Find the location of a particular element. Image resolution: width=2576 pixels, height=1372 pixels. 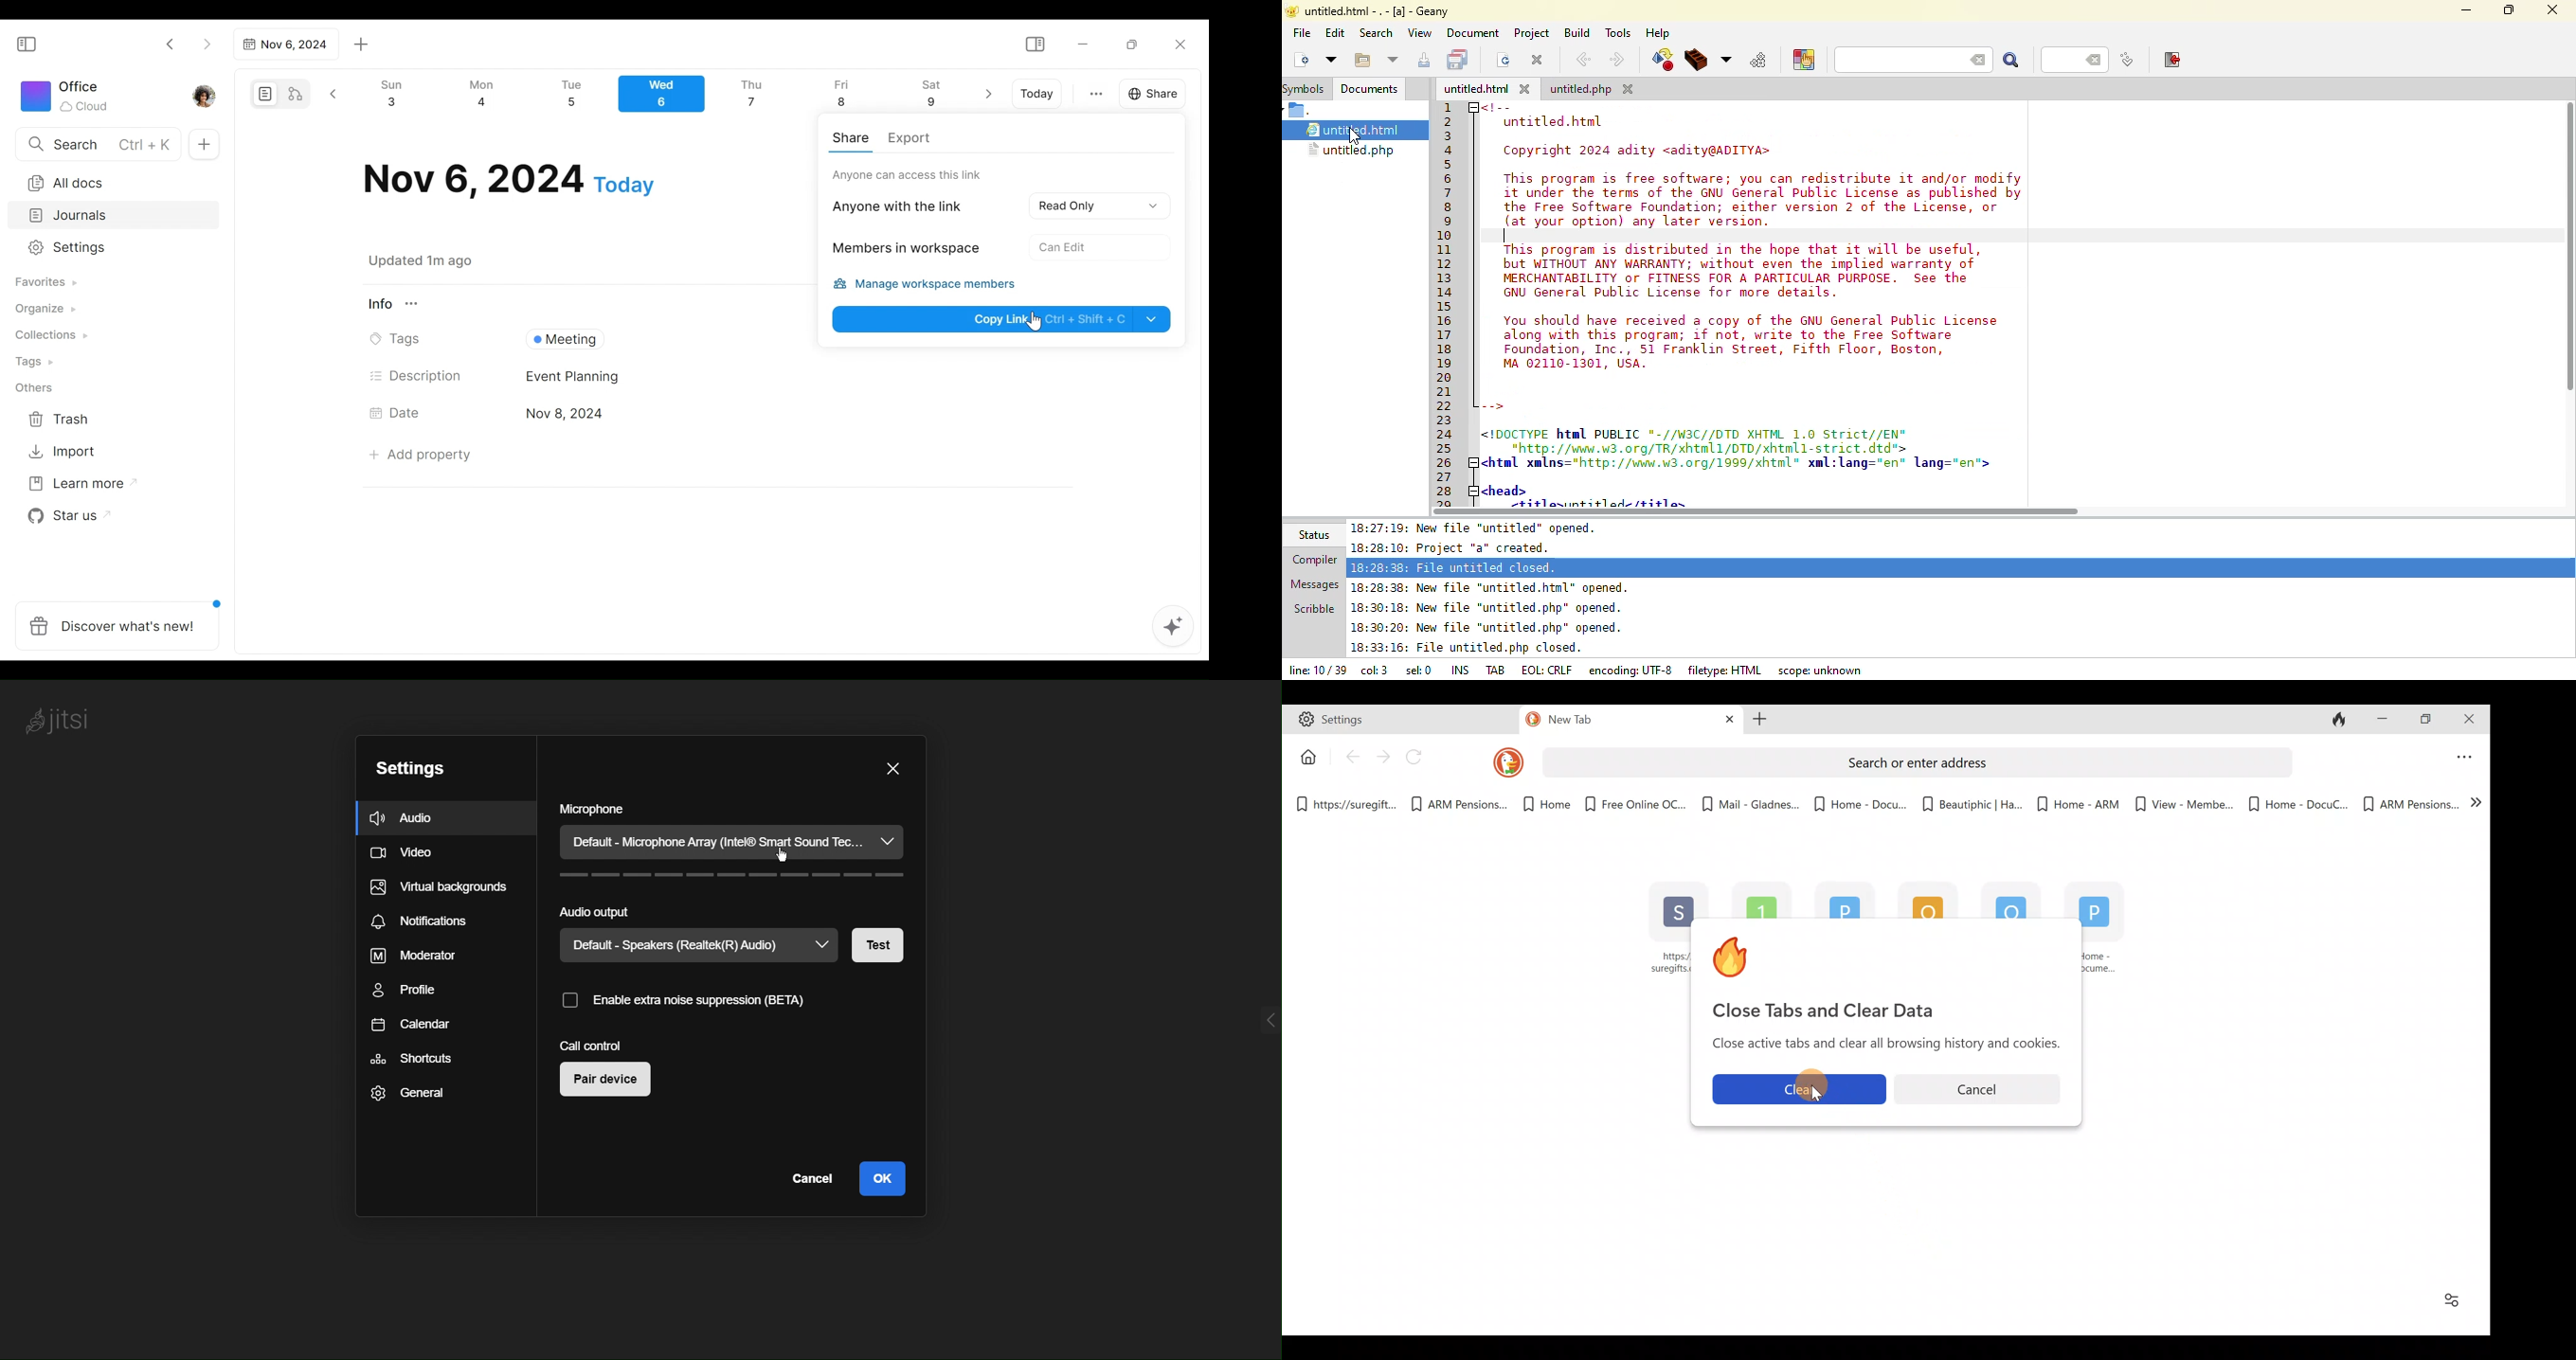

Cursor is located at coordinates (1803, 1094).